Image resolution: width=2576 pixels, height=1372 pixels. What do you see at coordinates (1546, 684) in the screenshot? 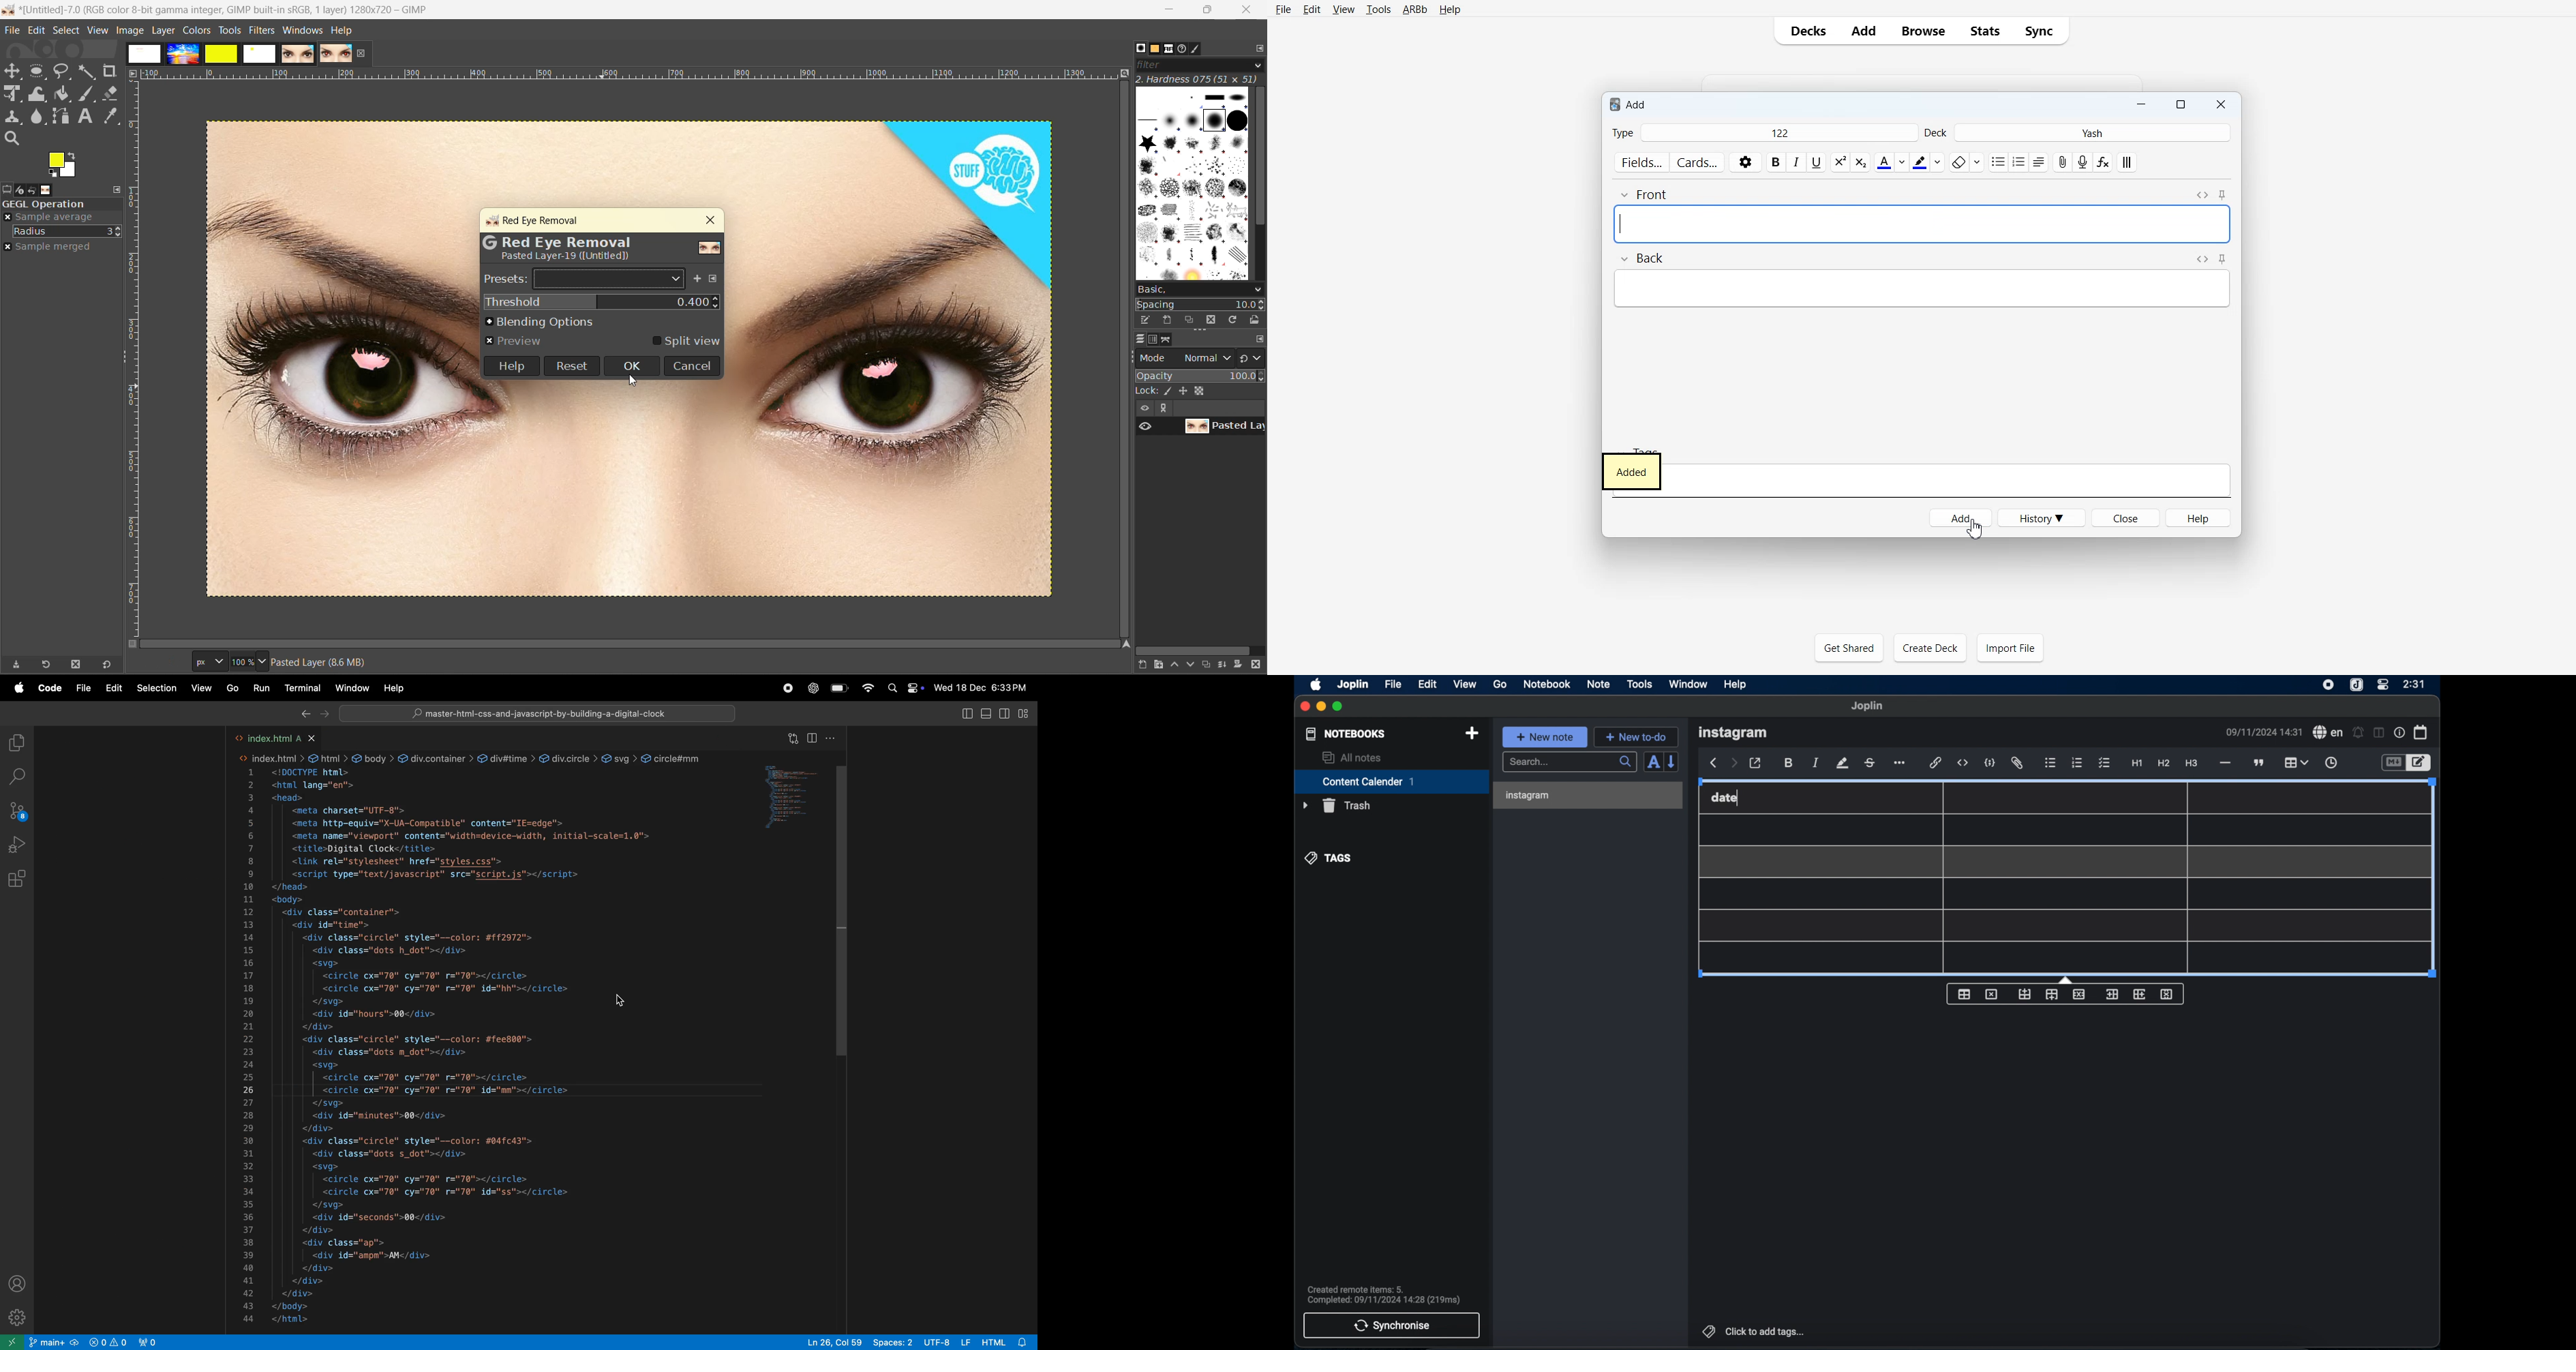
I see `notebook` at bounding box center [1546, 684].